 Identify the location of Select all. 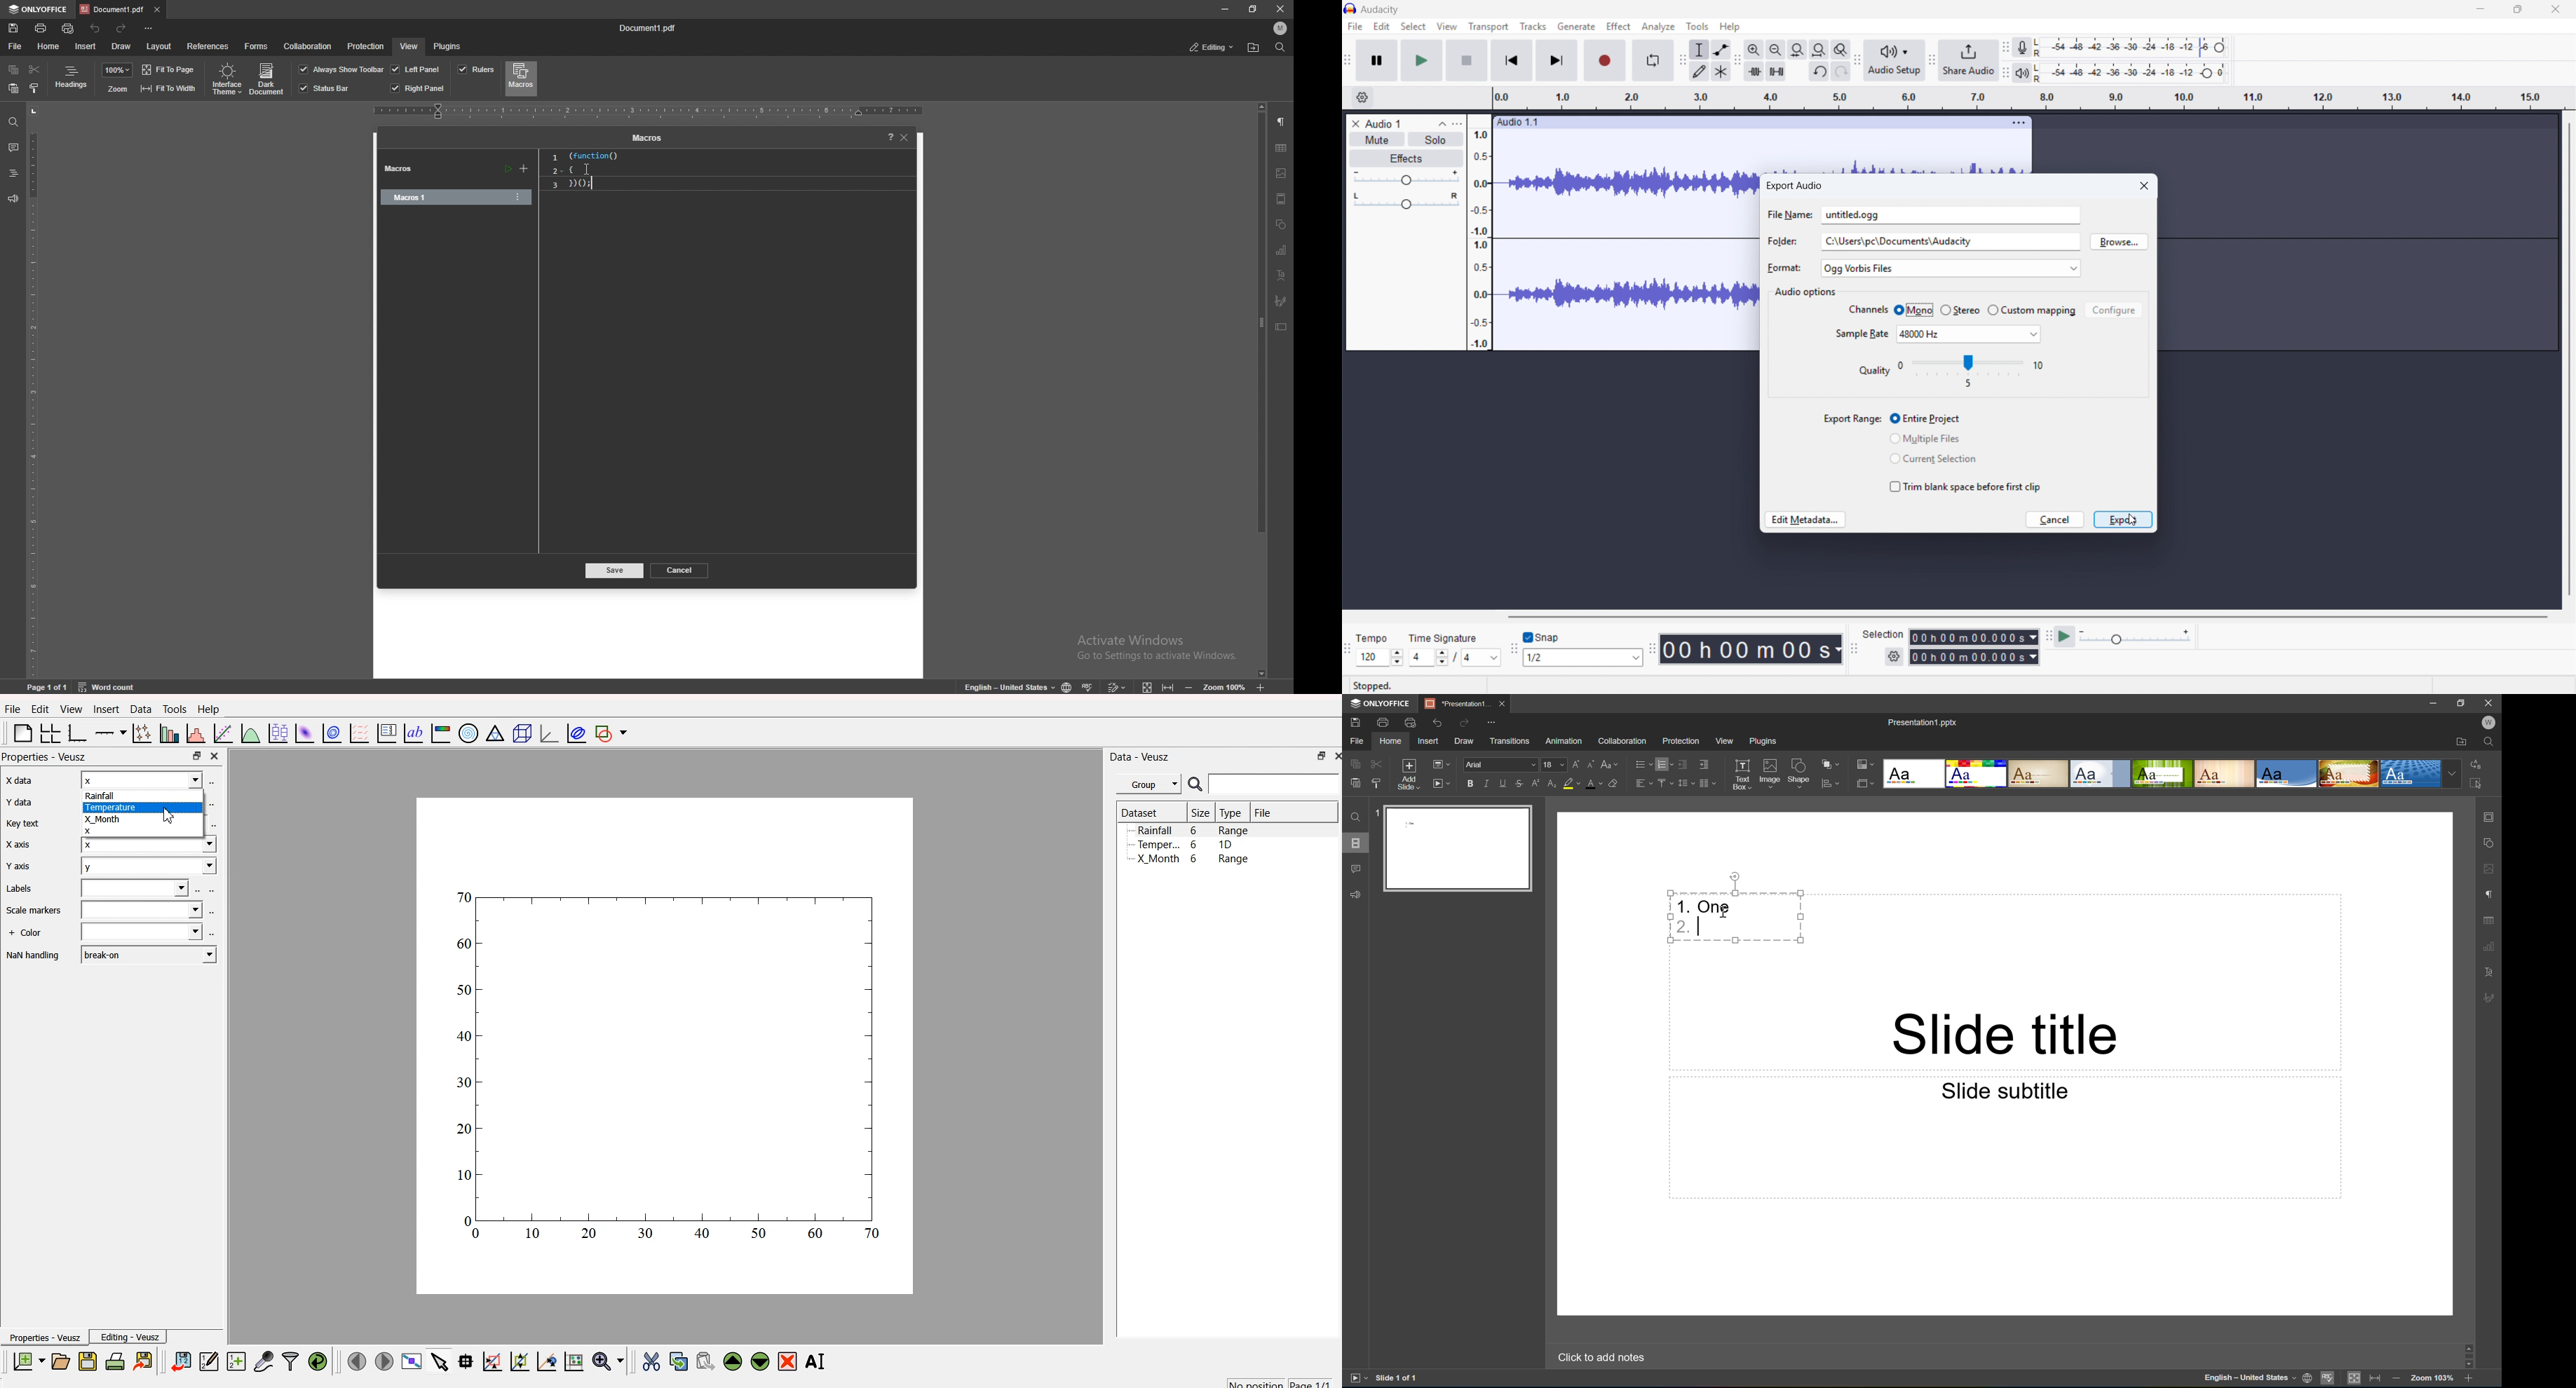
(2477, 782).